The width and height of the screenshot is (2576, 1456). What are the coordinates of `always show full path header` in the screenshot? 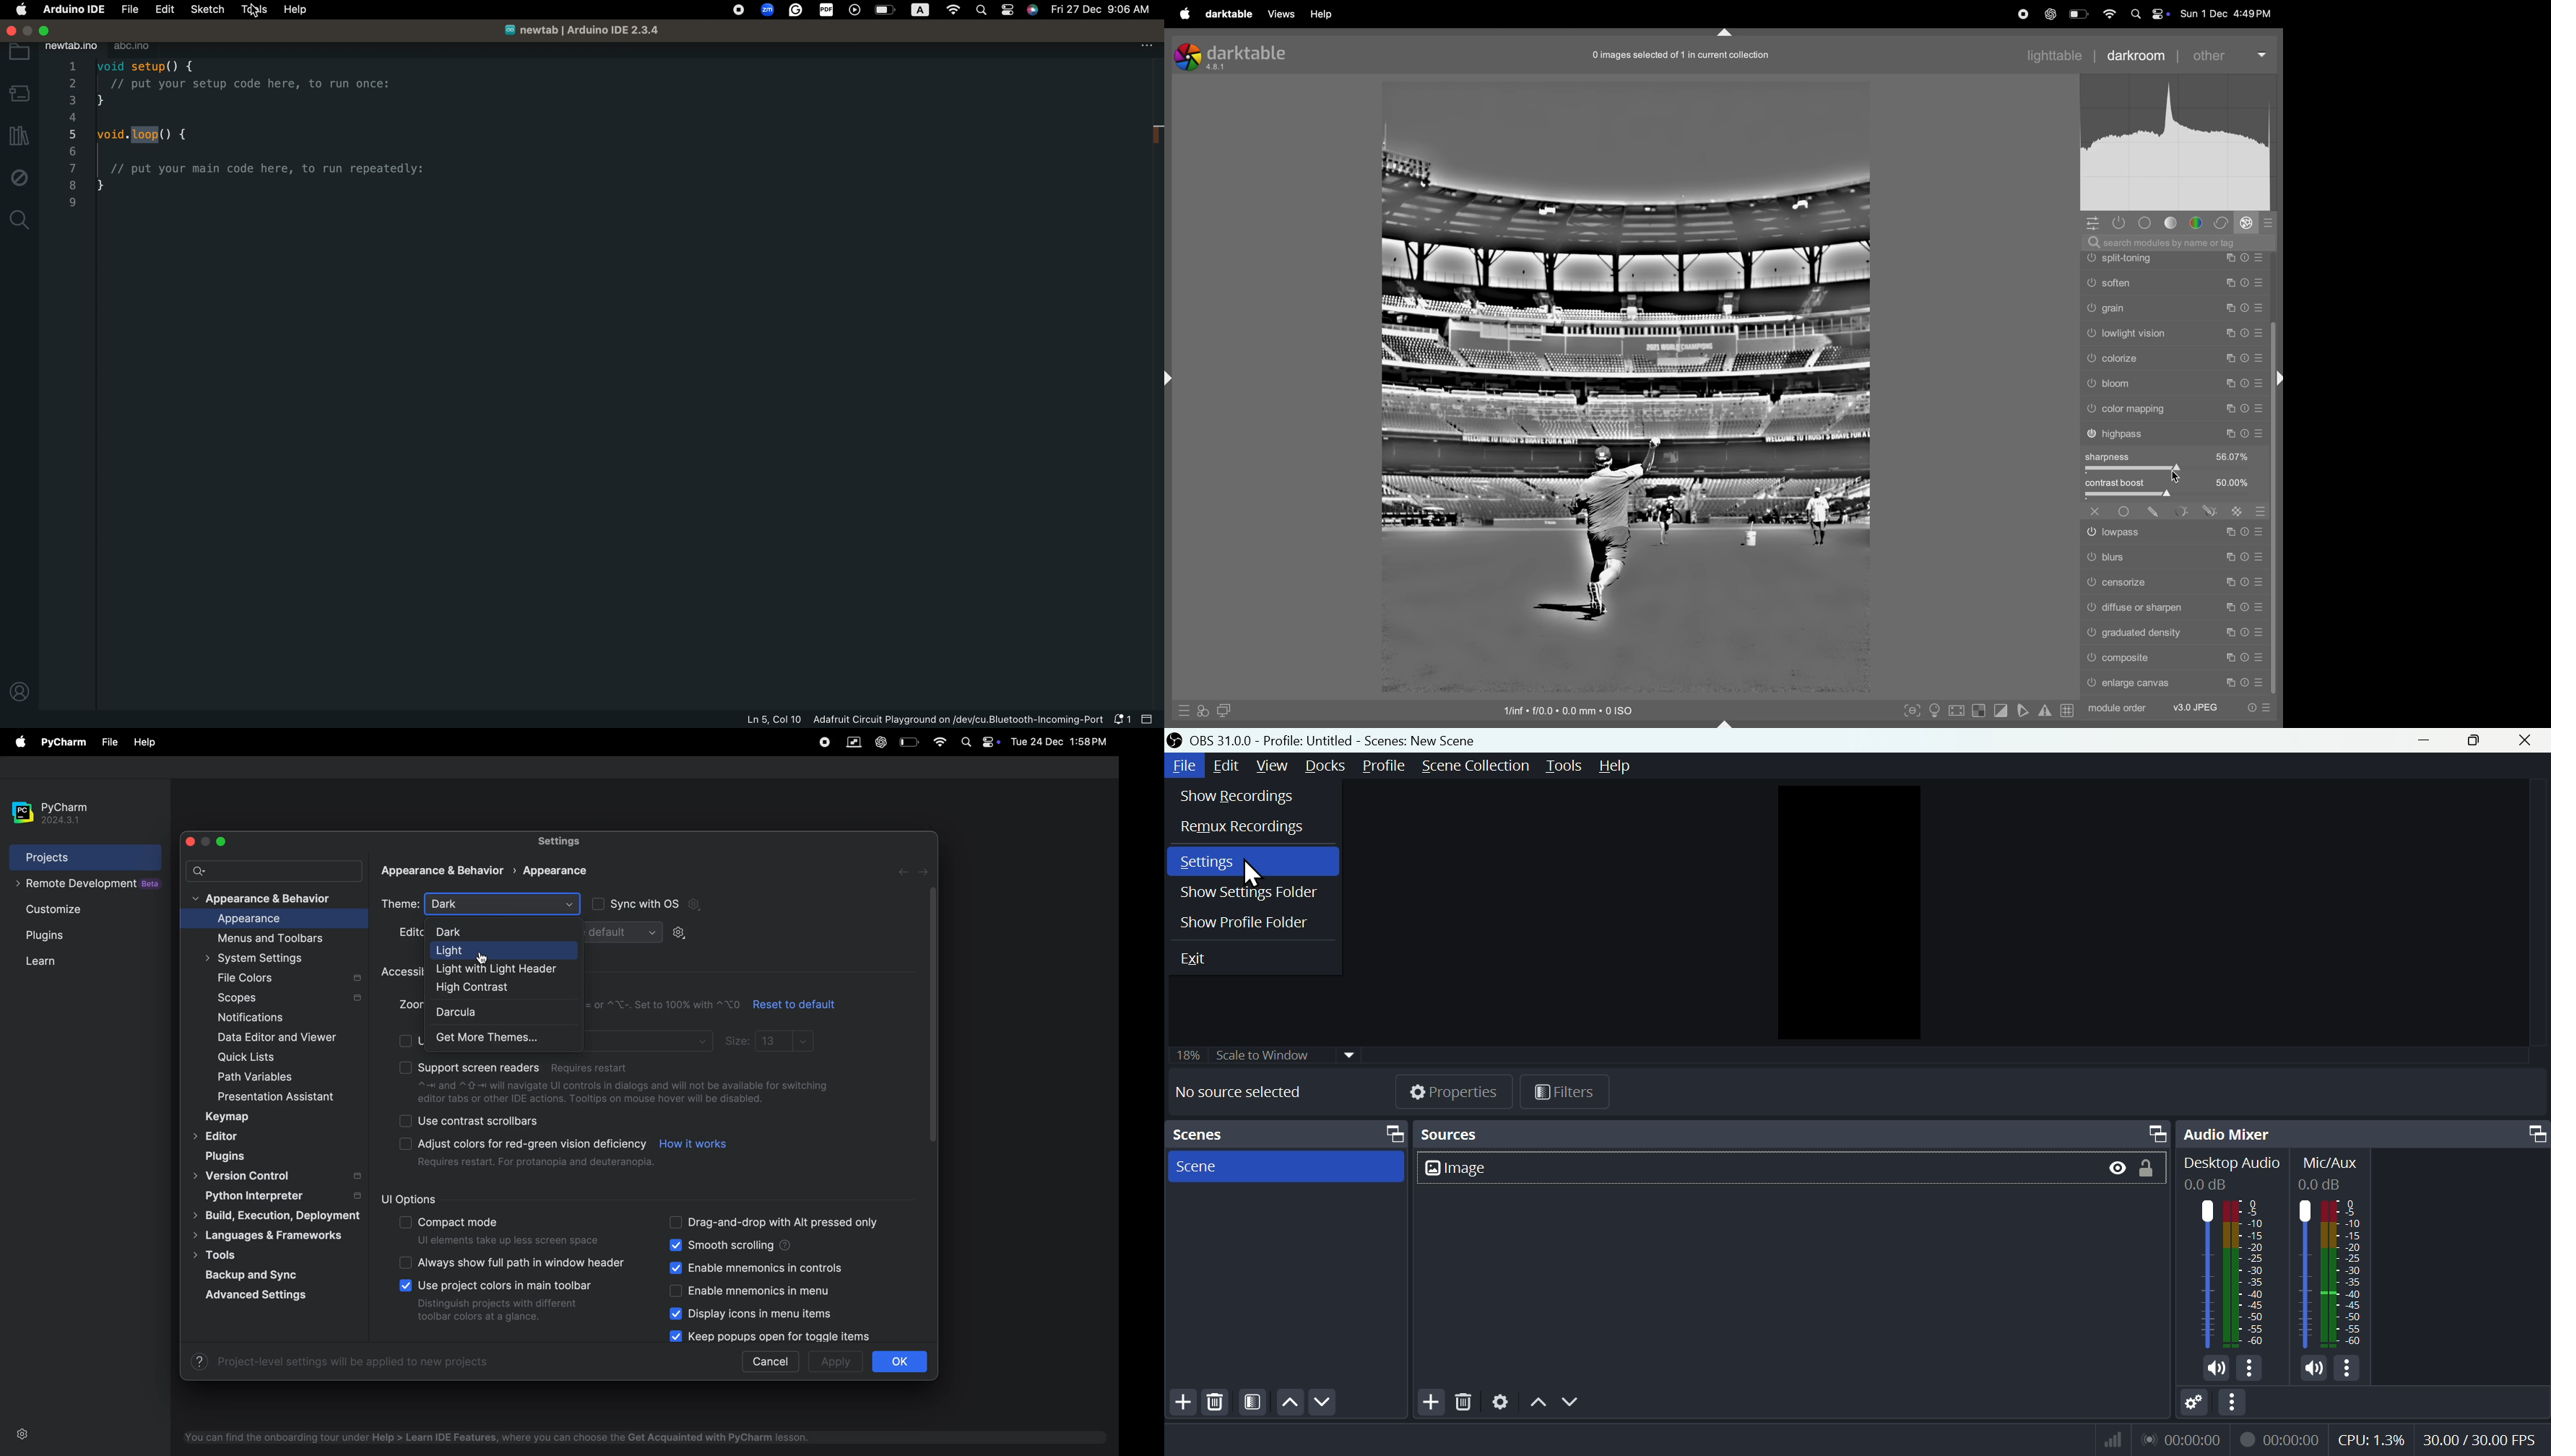 It's located at (526, 1262).